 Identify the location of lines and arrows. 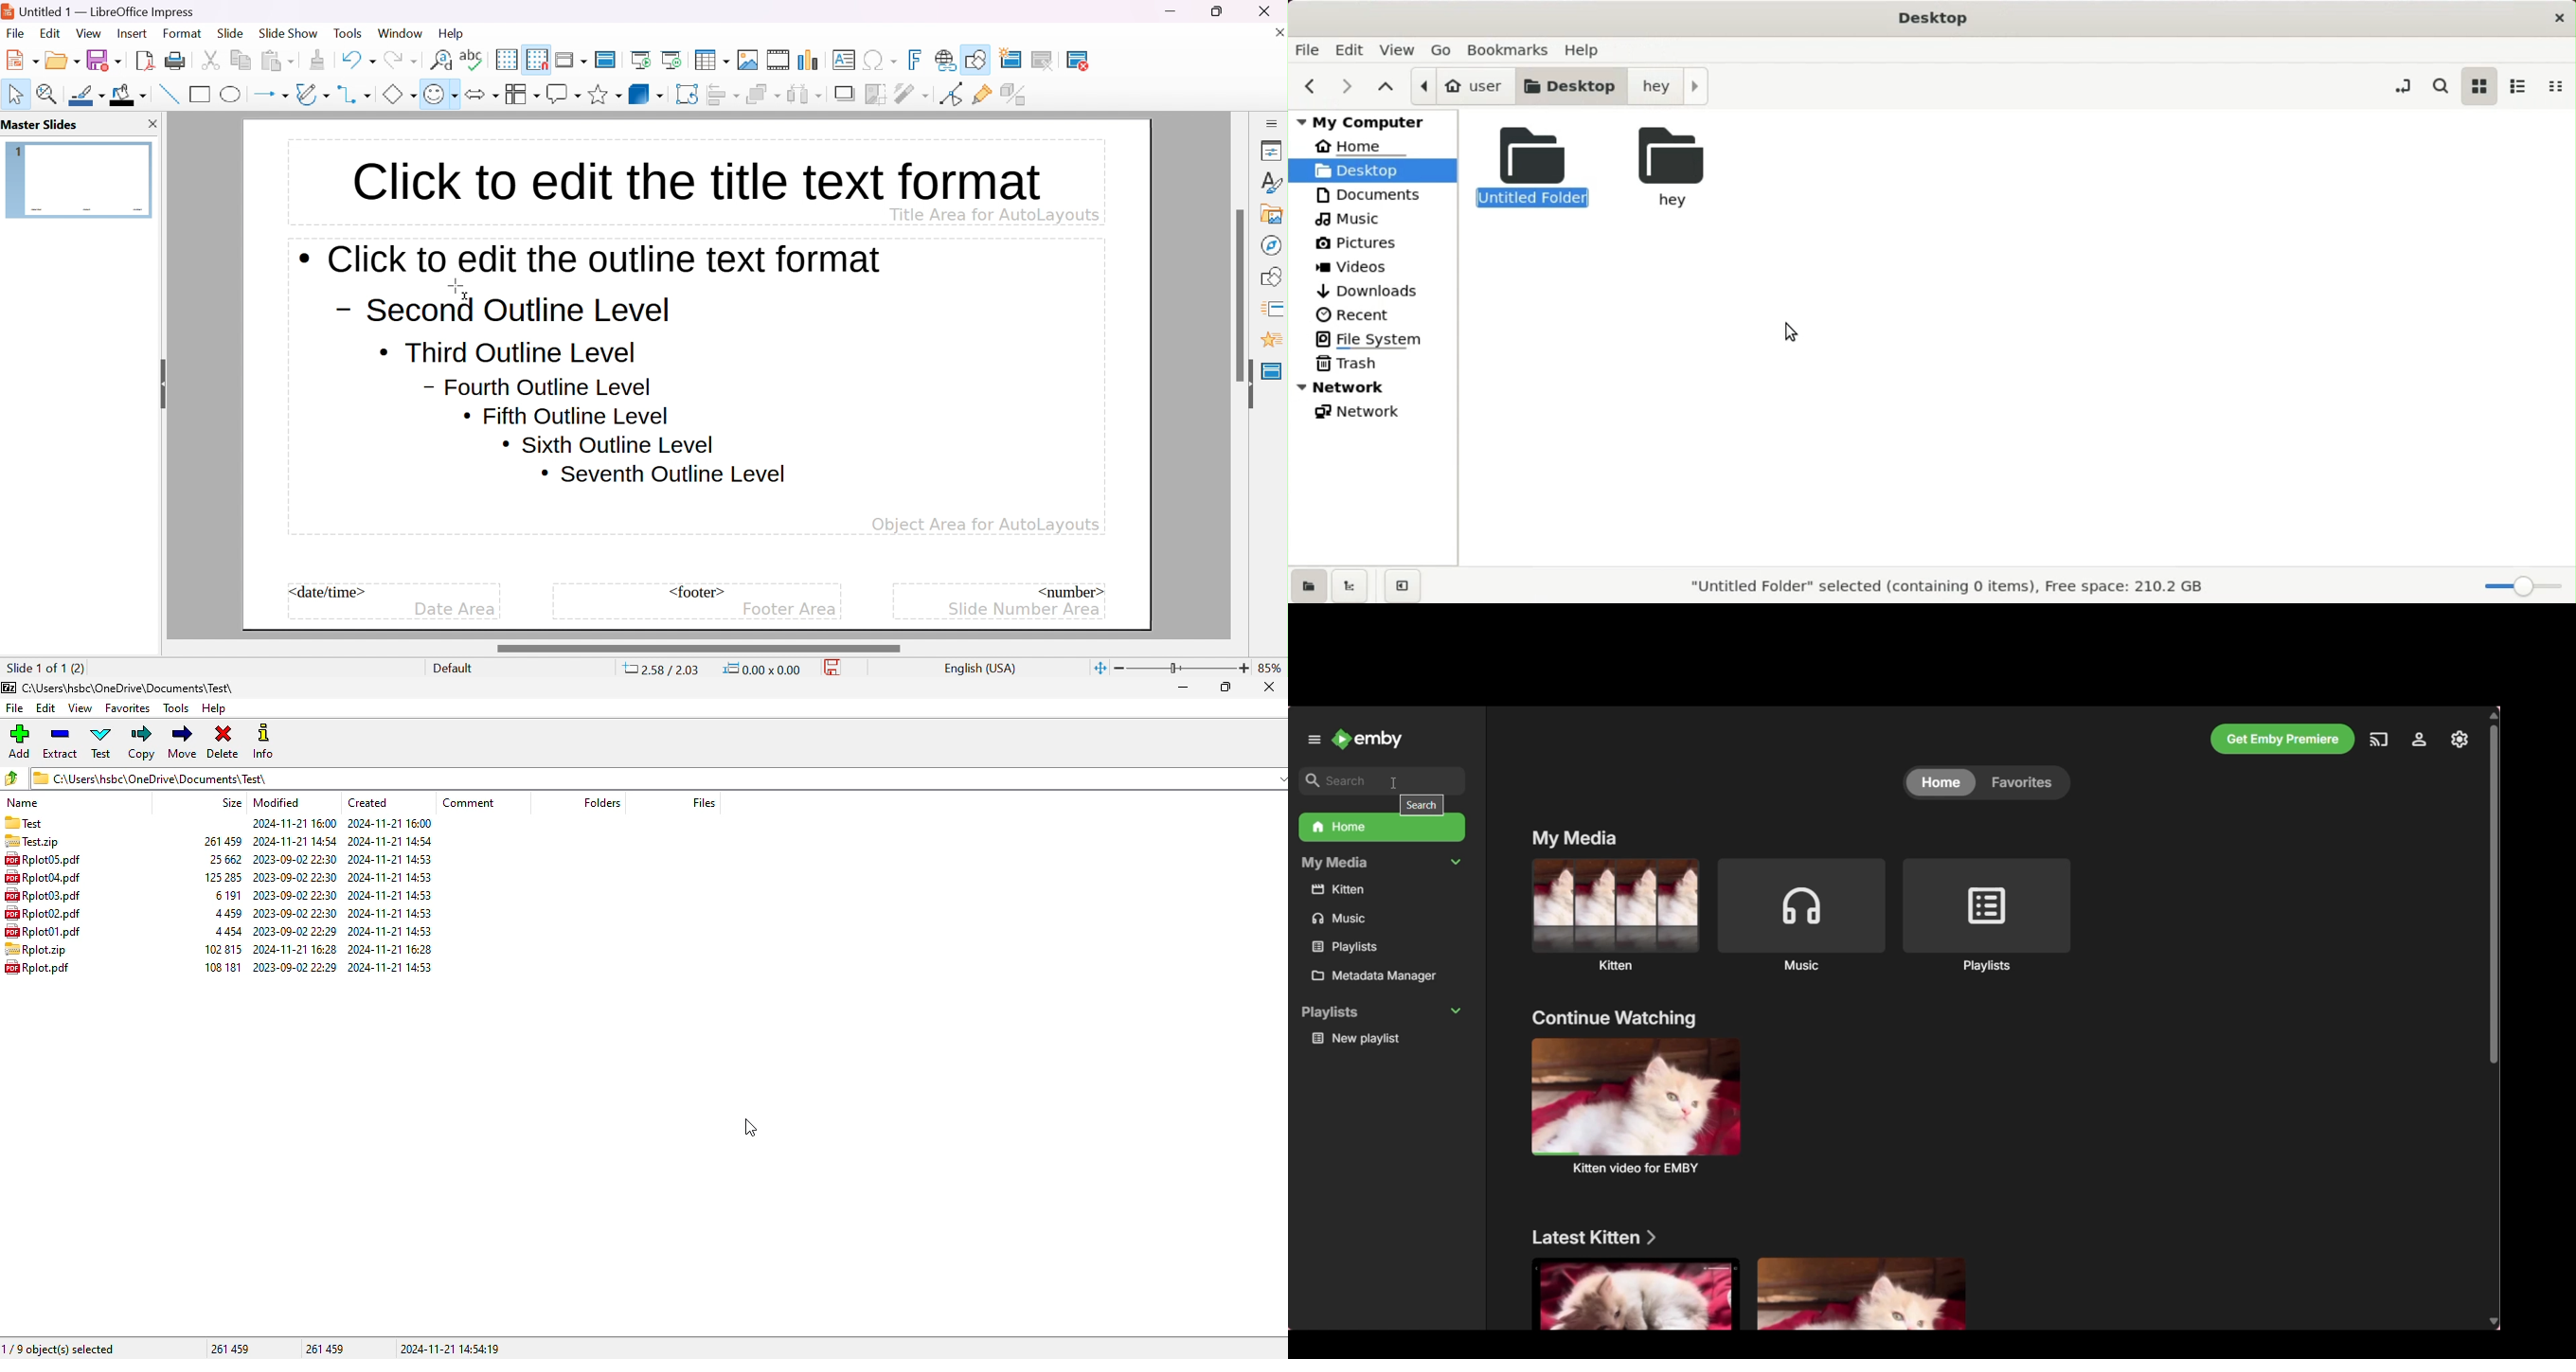
(271, 95).